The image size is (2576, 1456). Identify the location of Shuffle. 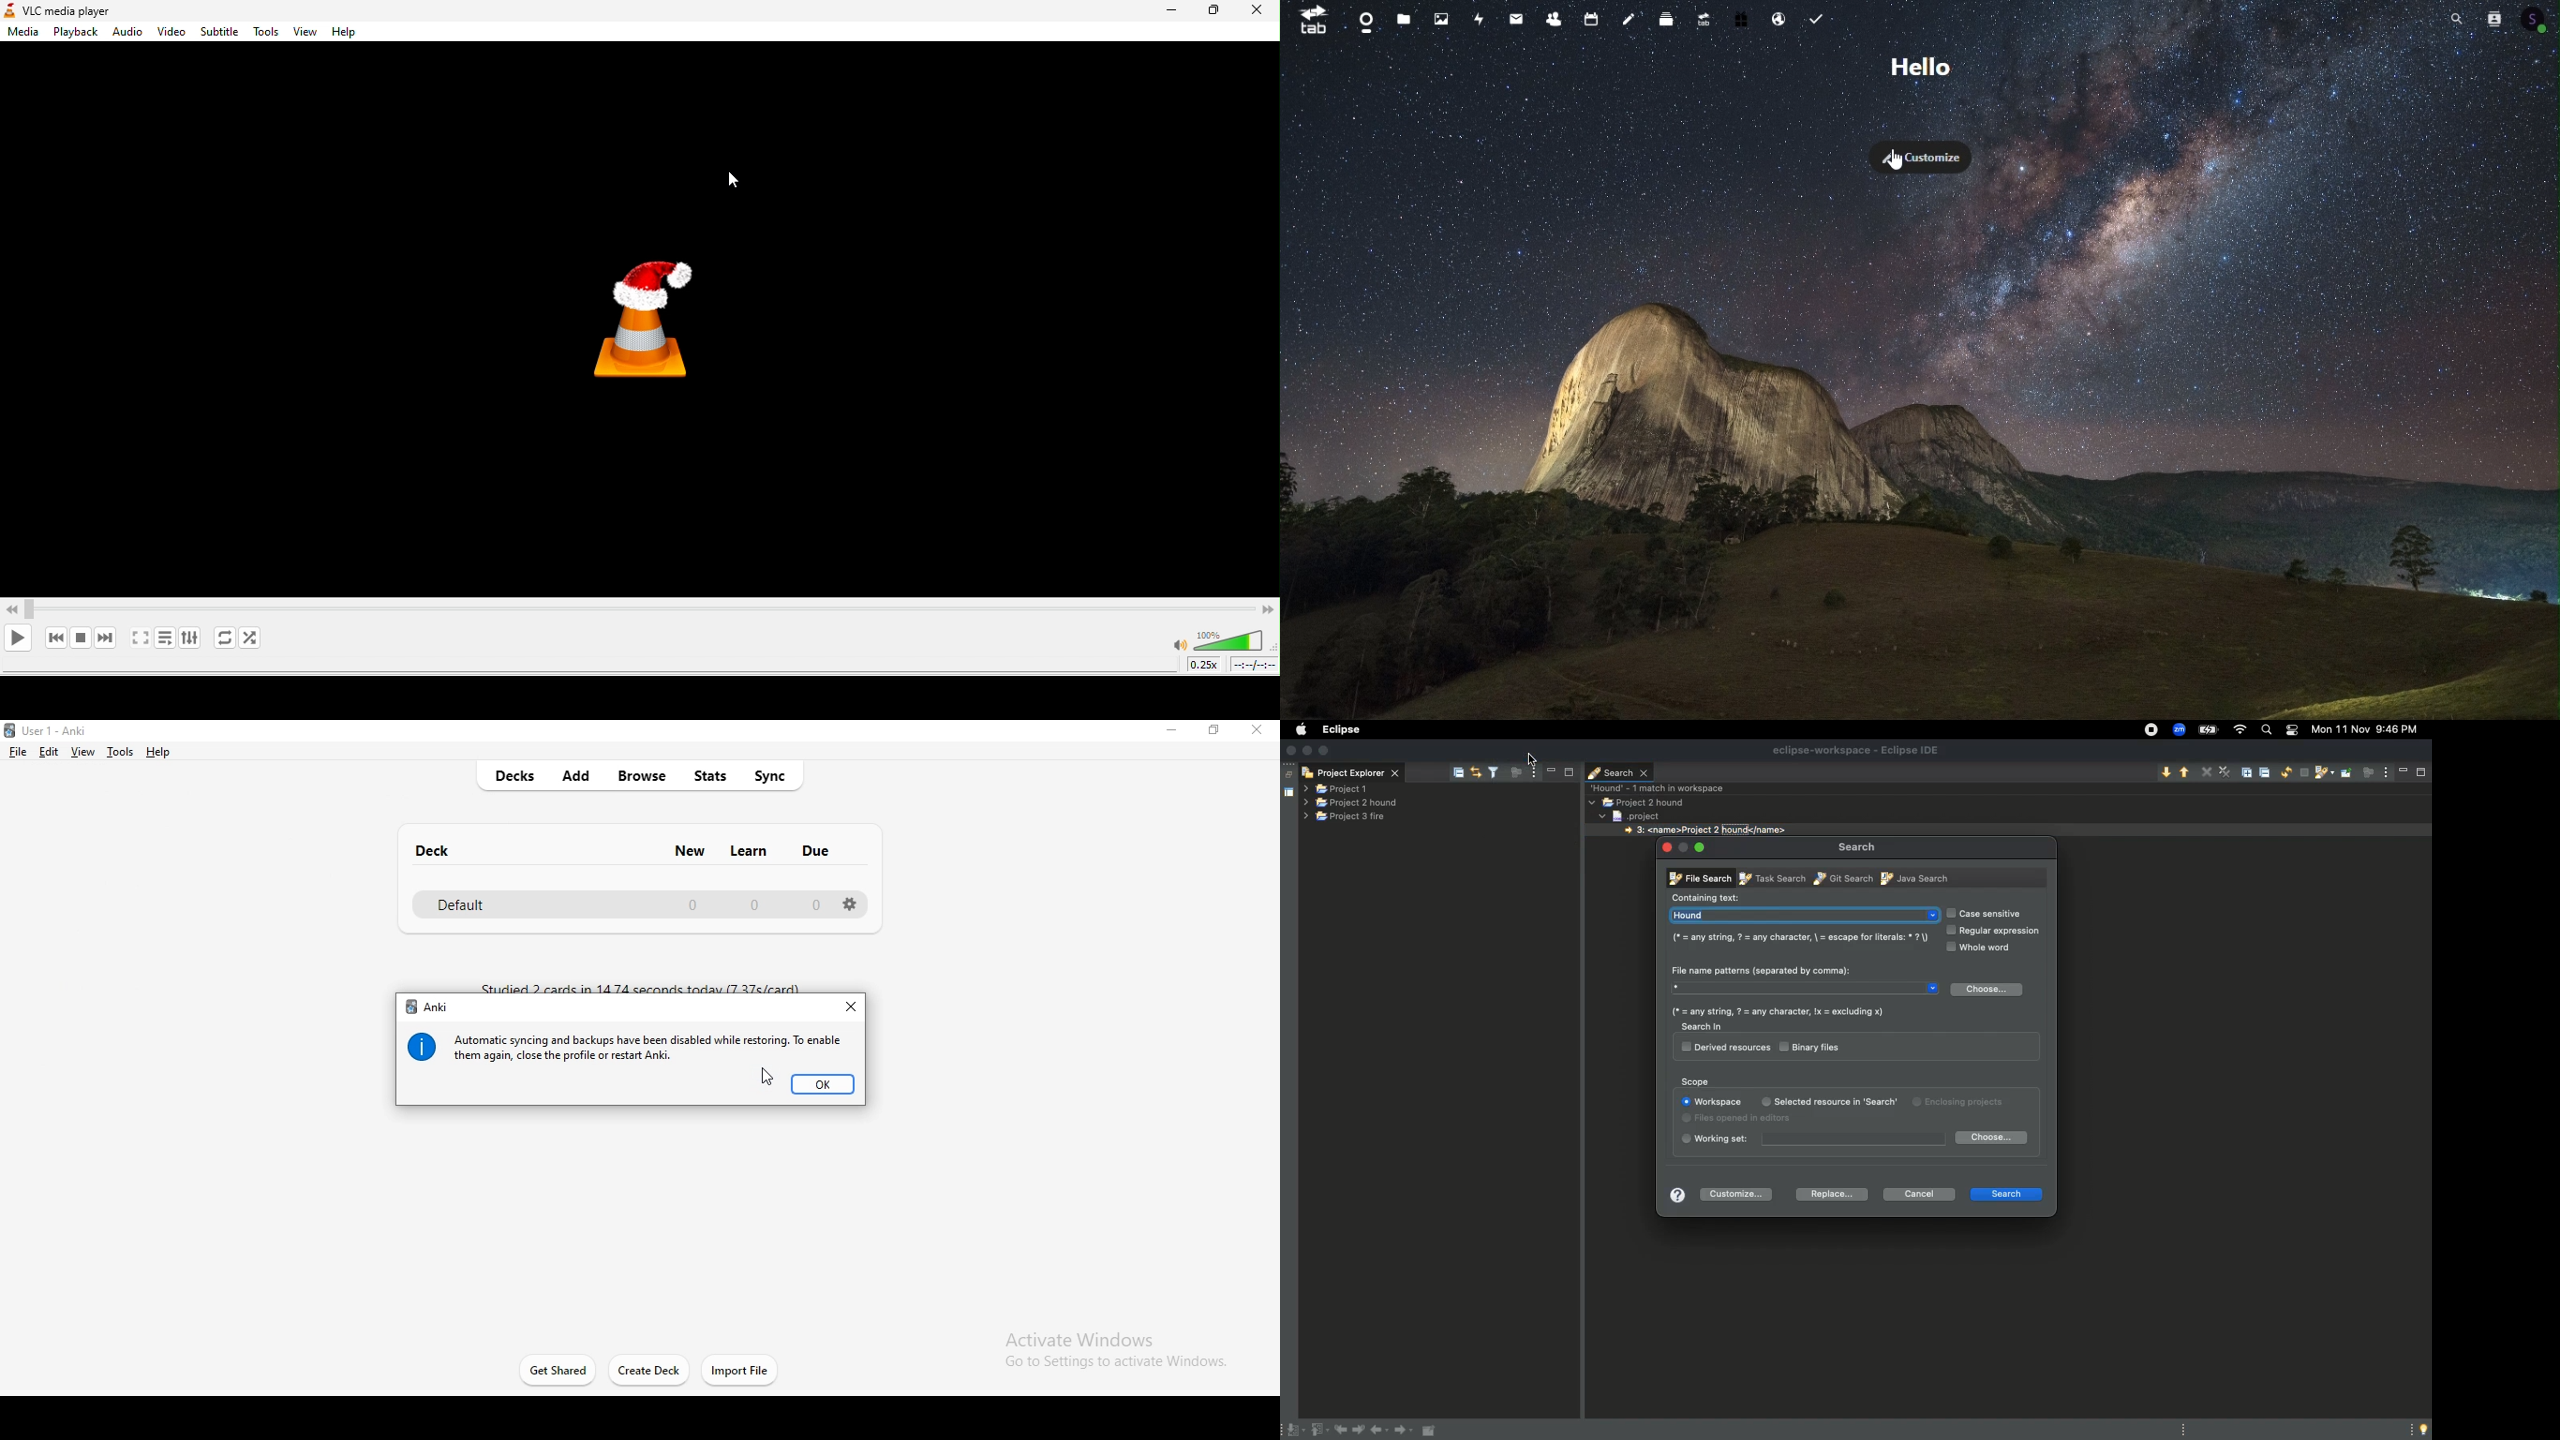
(257, 638).